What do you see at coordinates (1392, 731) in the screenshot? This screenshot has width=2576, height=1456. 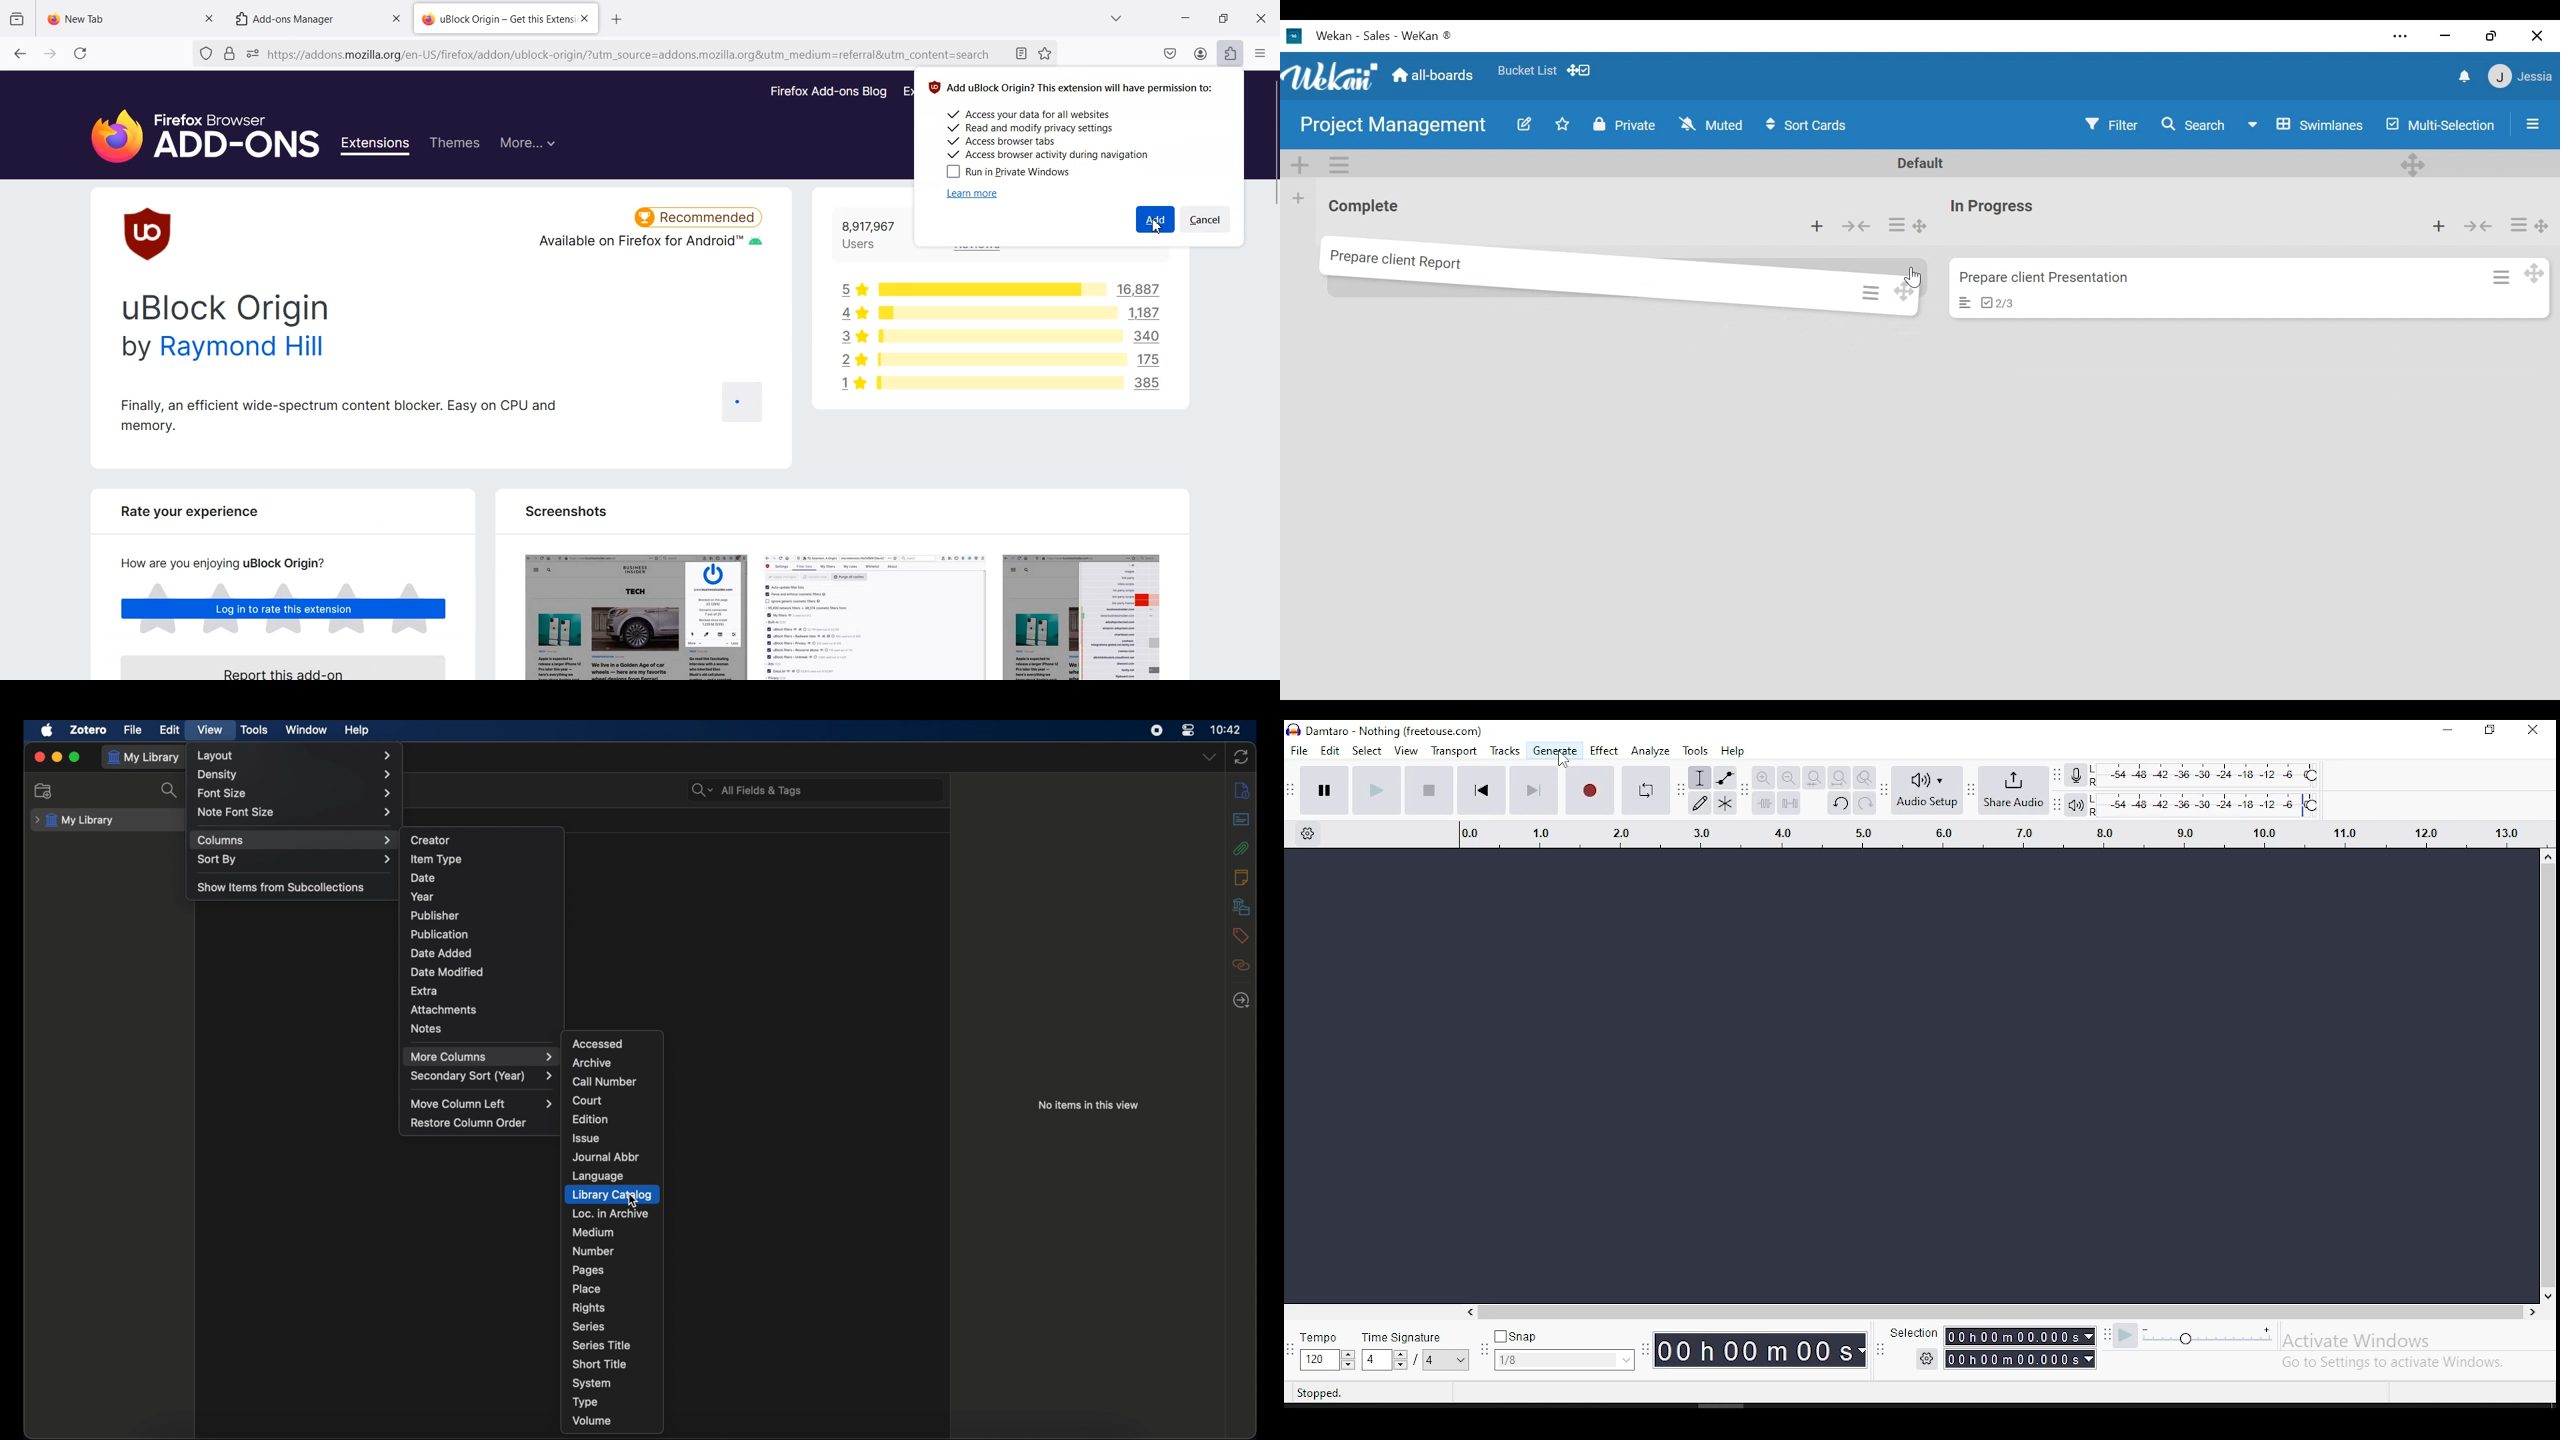 I see `icon and file name` at bounding box center [1392, 731].